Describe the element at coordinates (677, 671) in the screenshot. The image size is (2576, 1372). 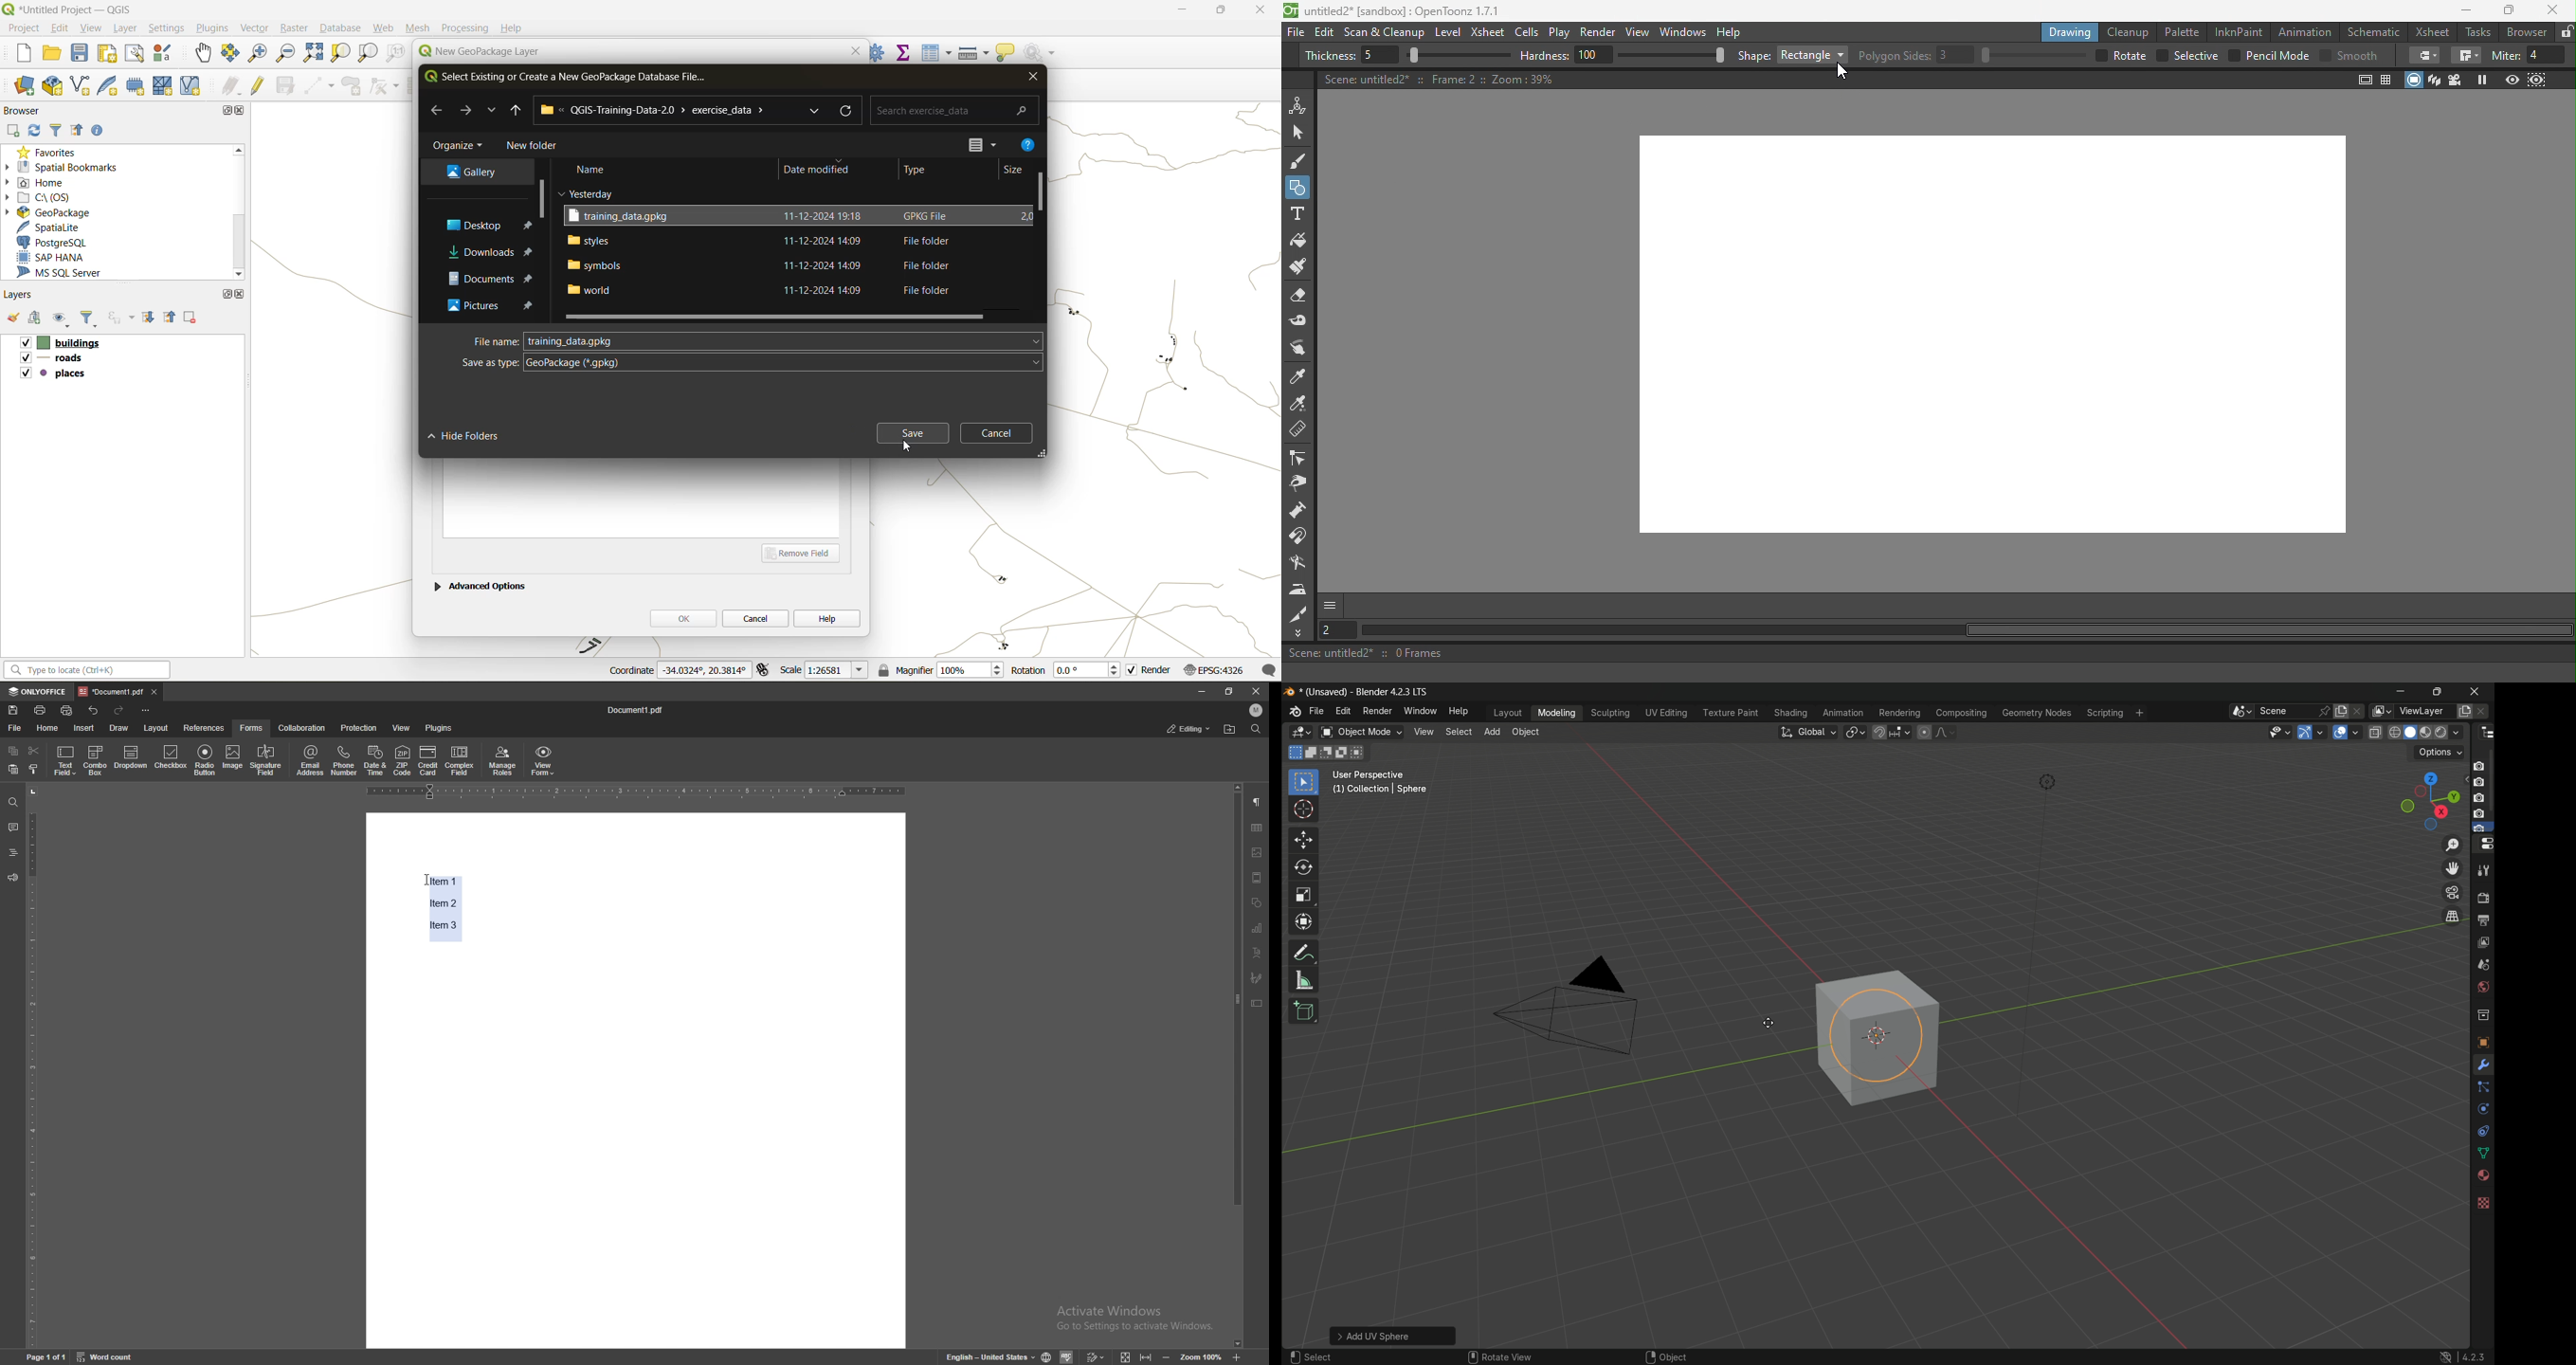
I see `coordinates` at that location.